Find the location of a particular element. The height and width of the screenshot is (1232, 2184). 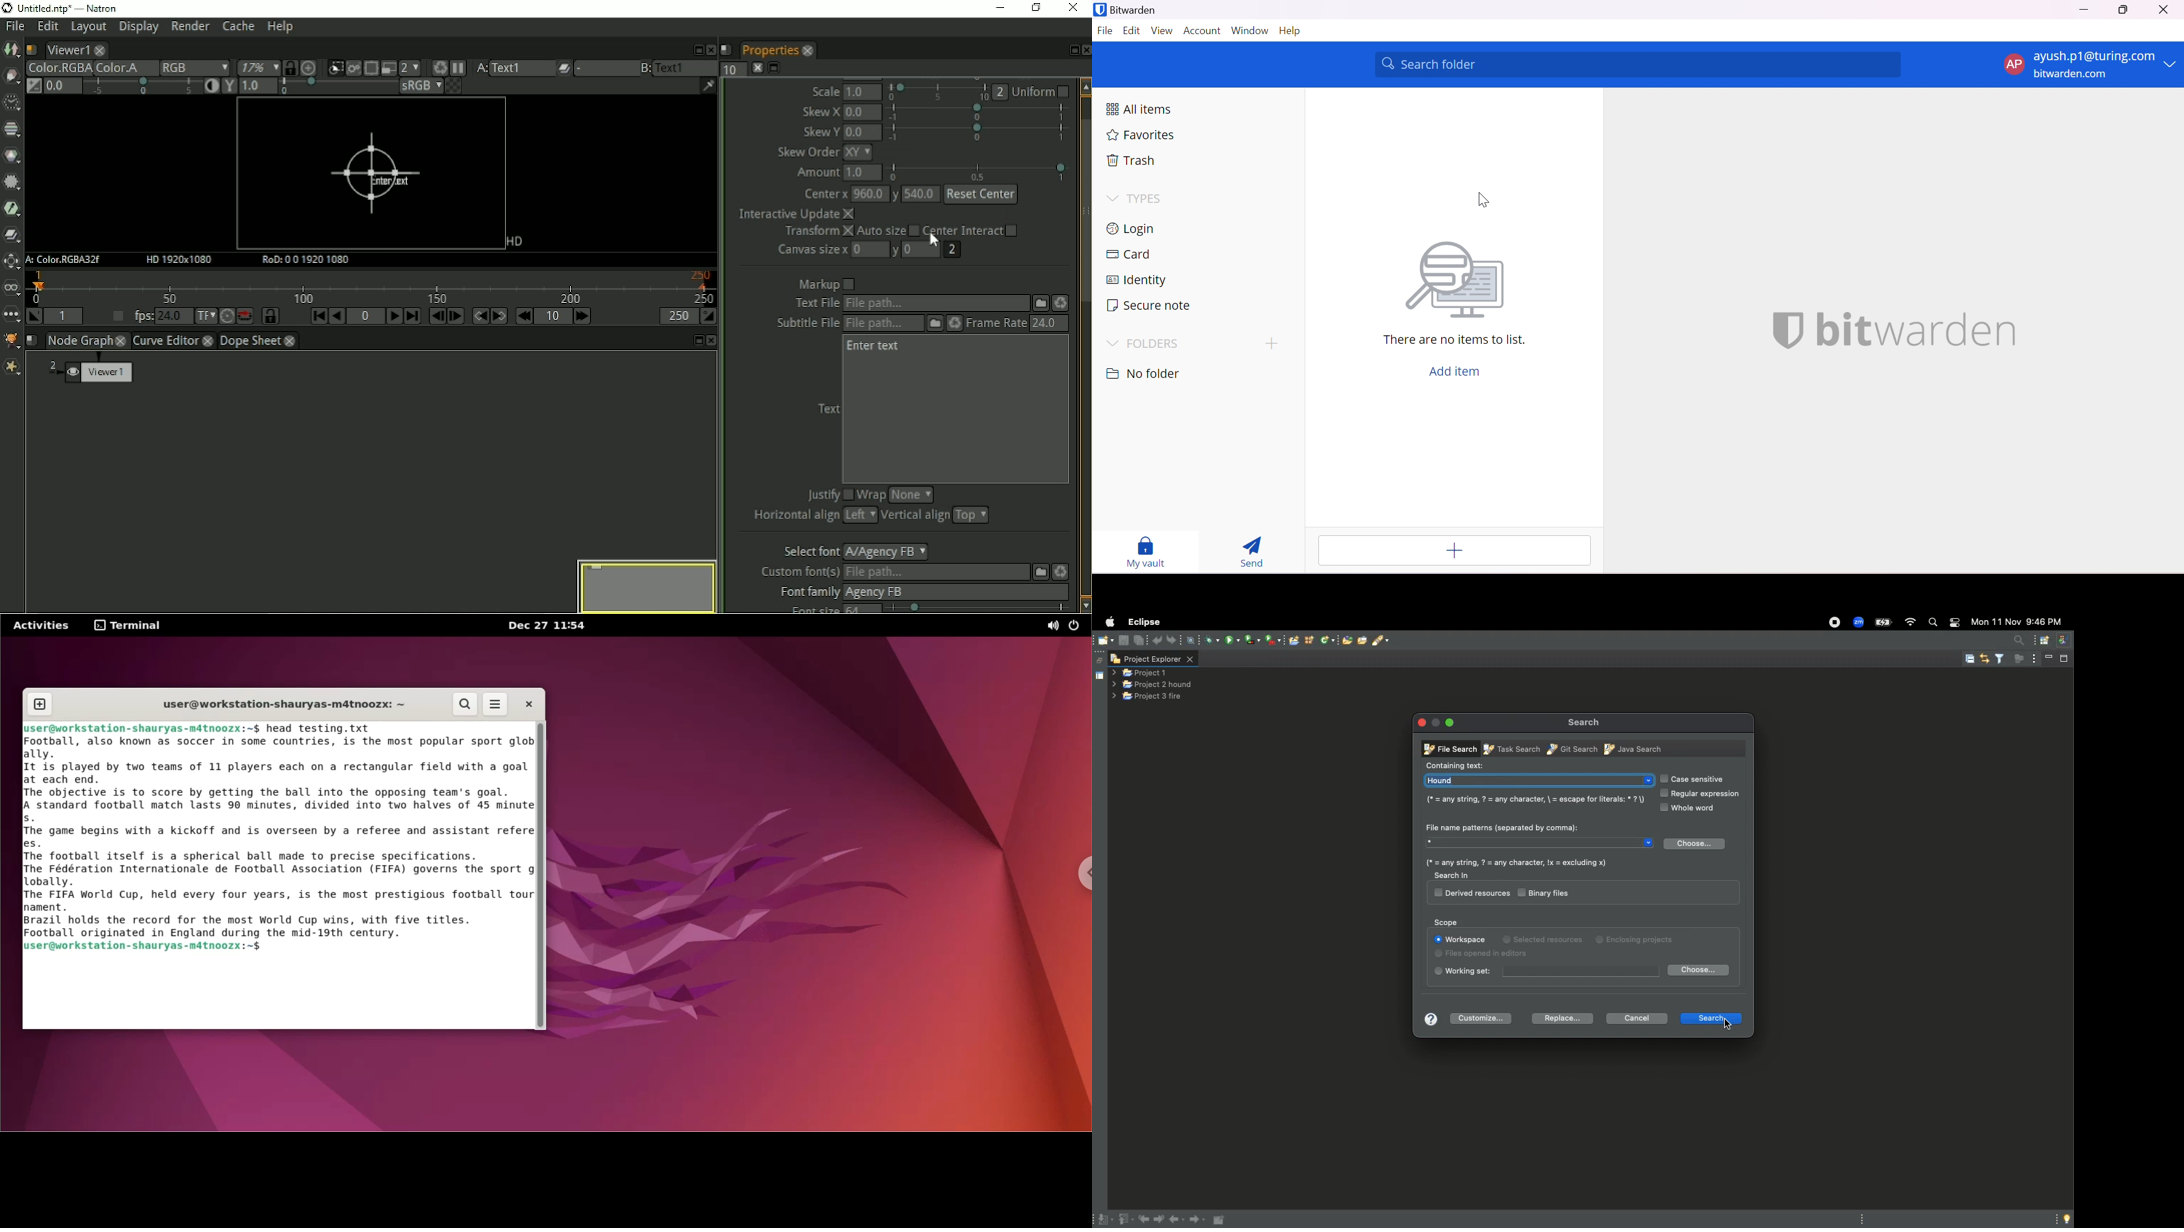

link with editor is located at coordinates (1984, 658).